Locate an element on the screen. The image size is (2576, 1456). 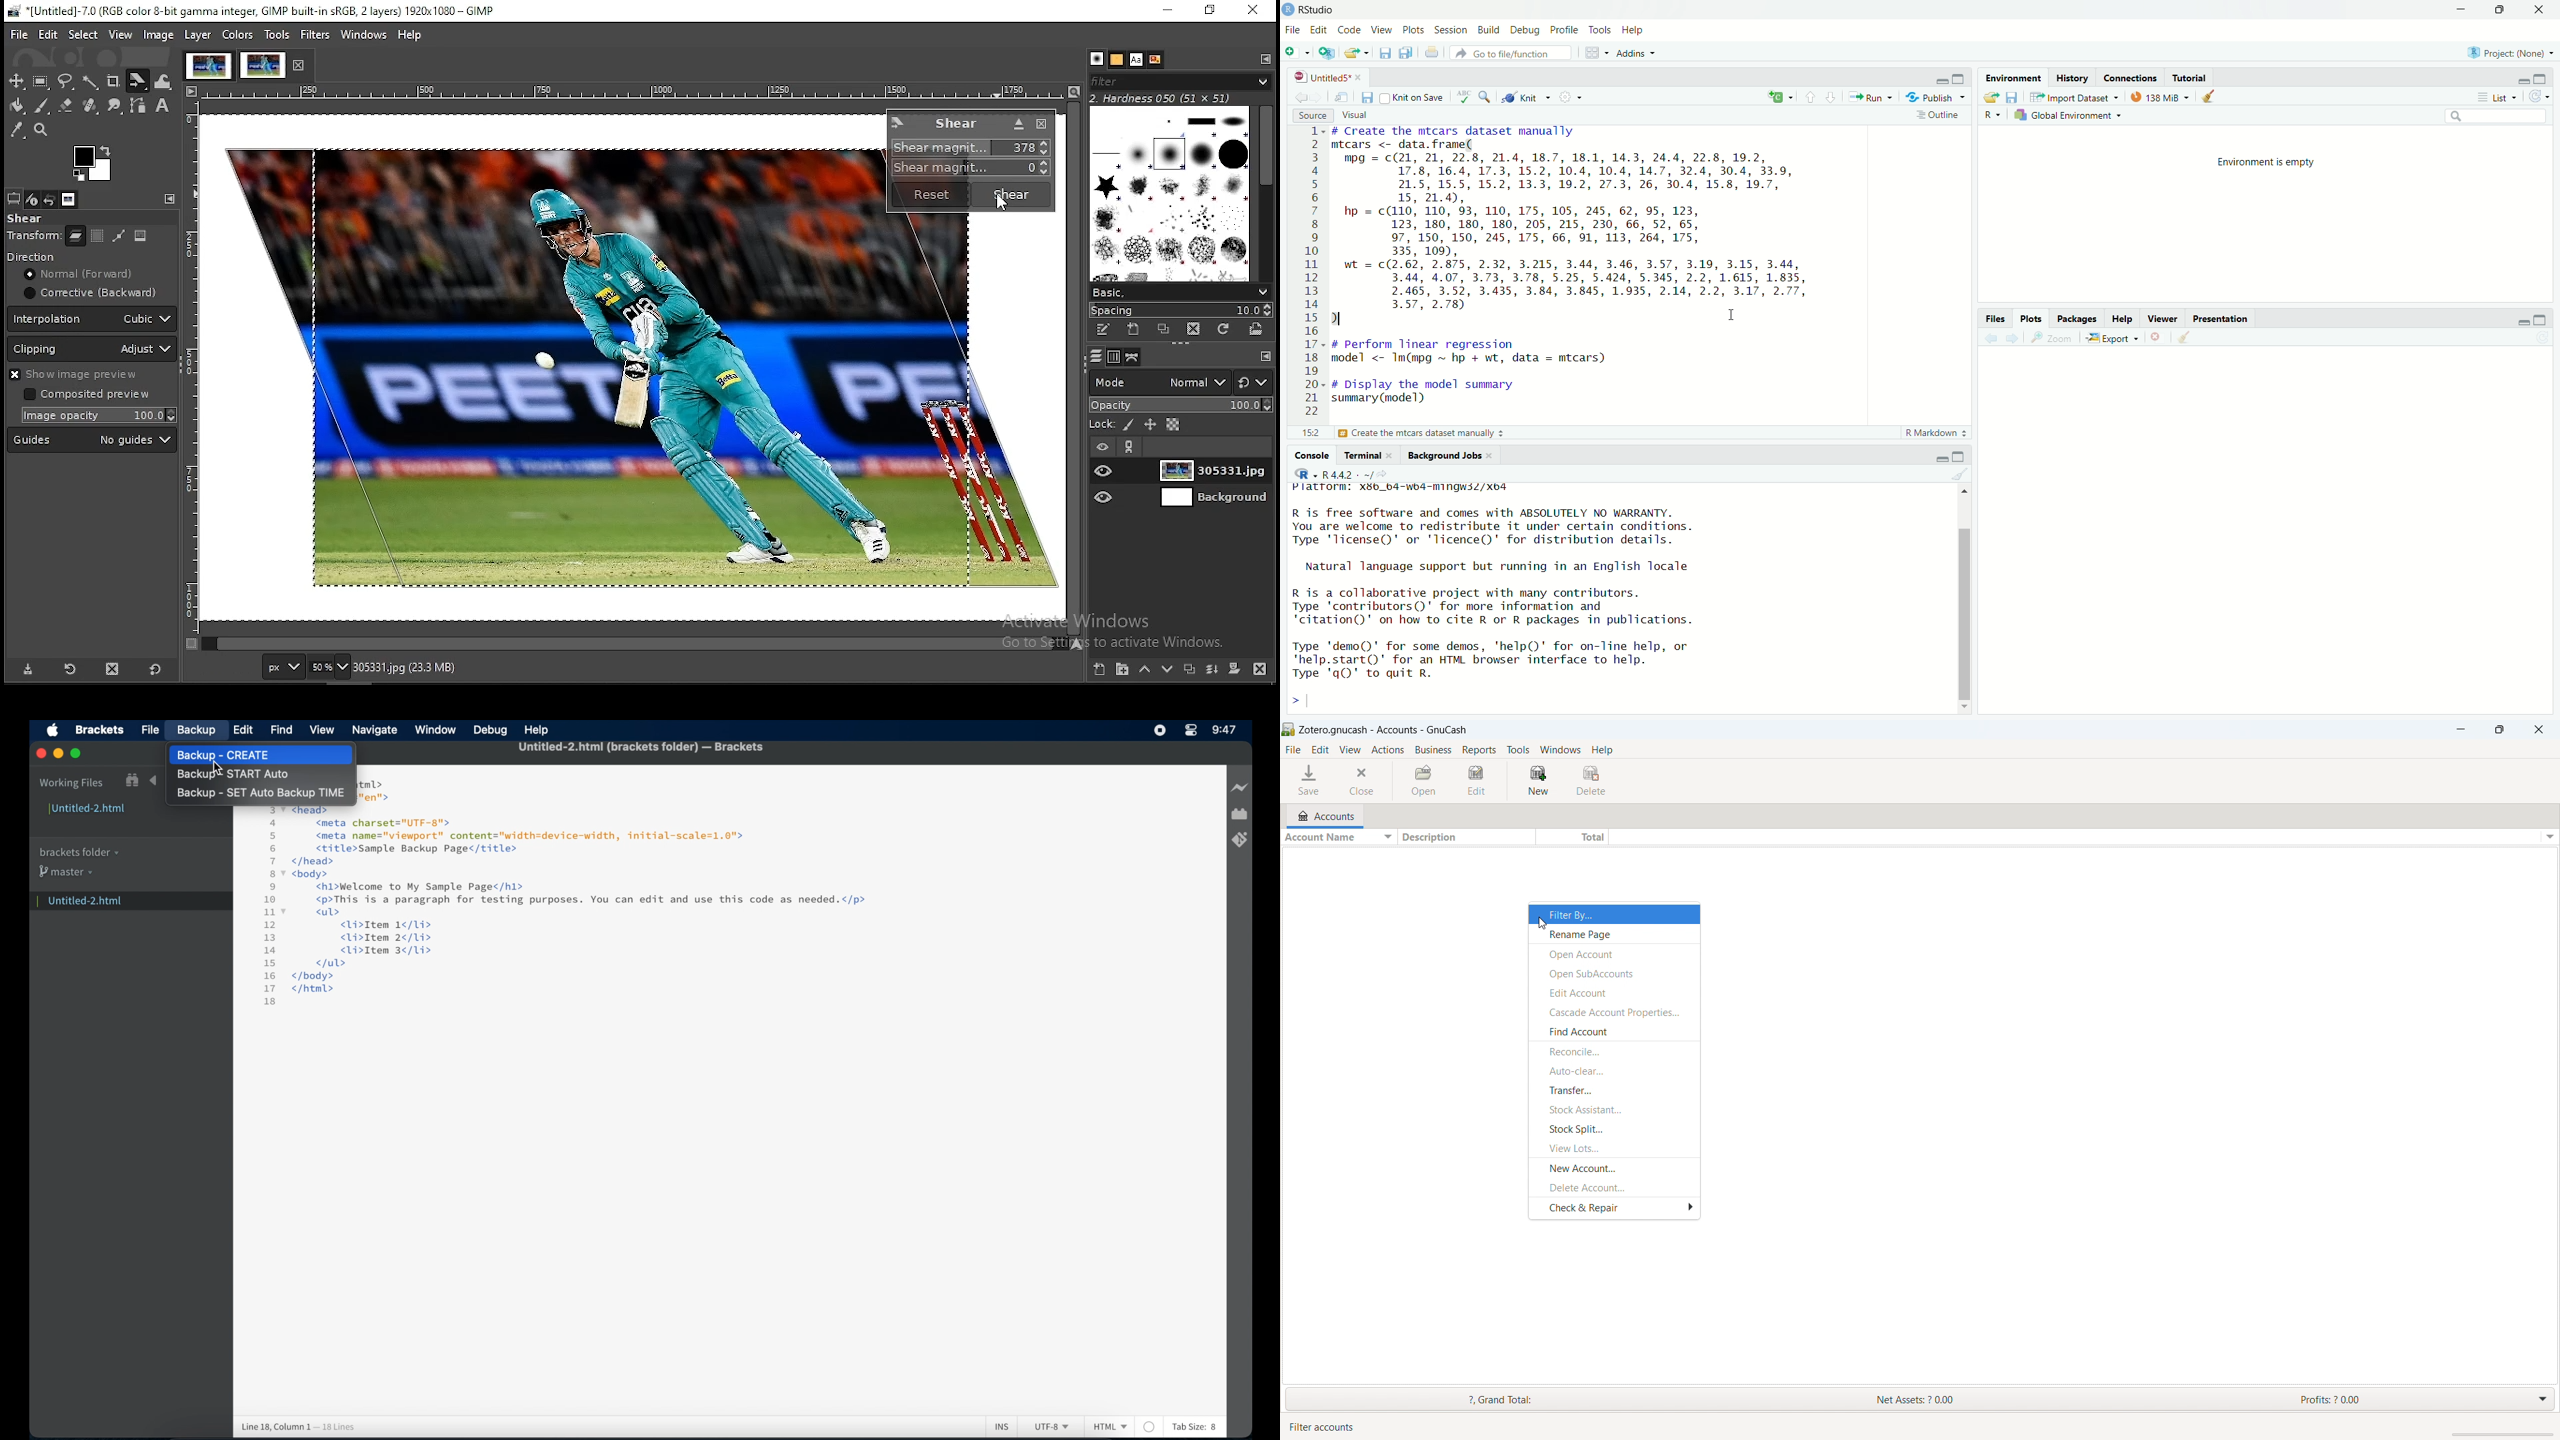
show in new window is located at coordinates (1339, 99).